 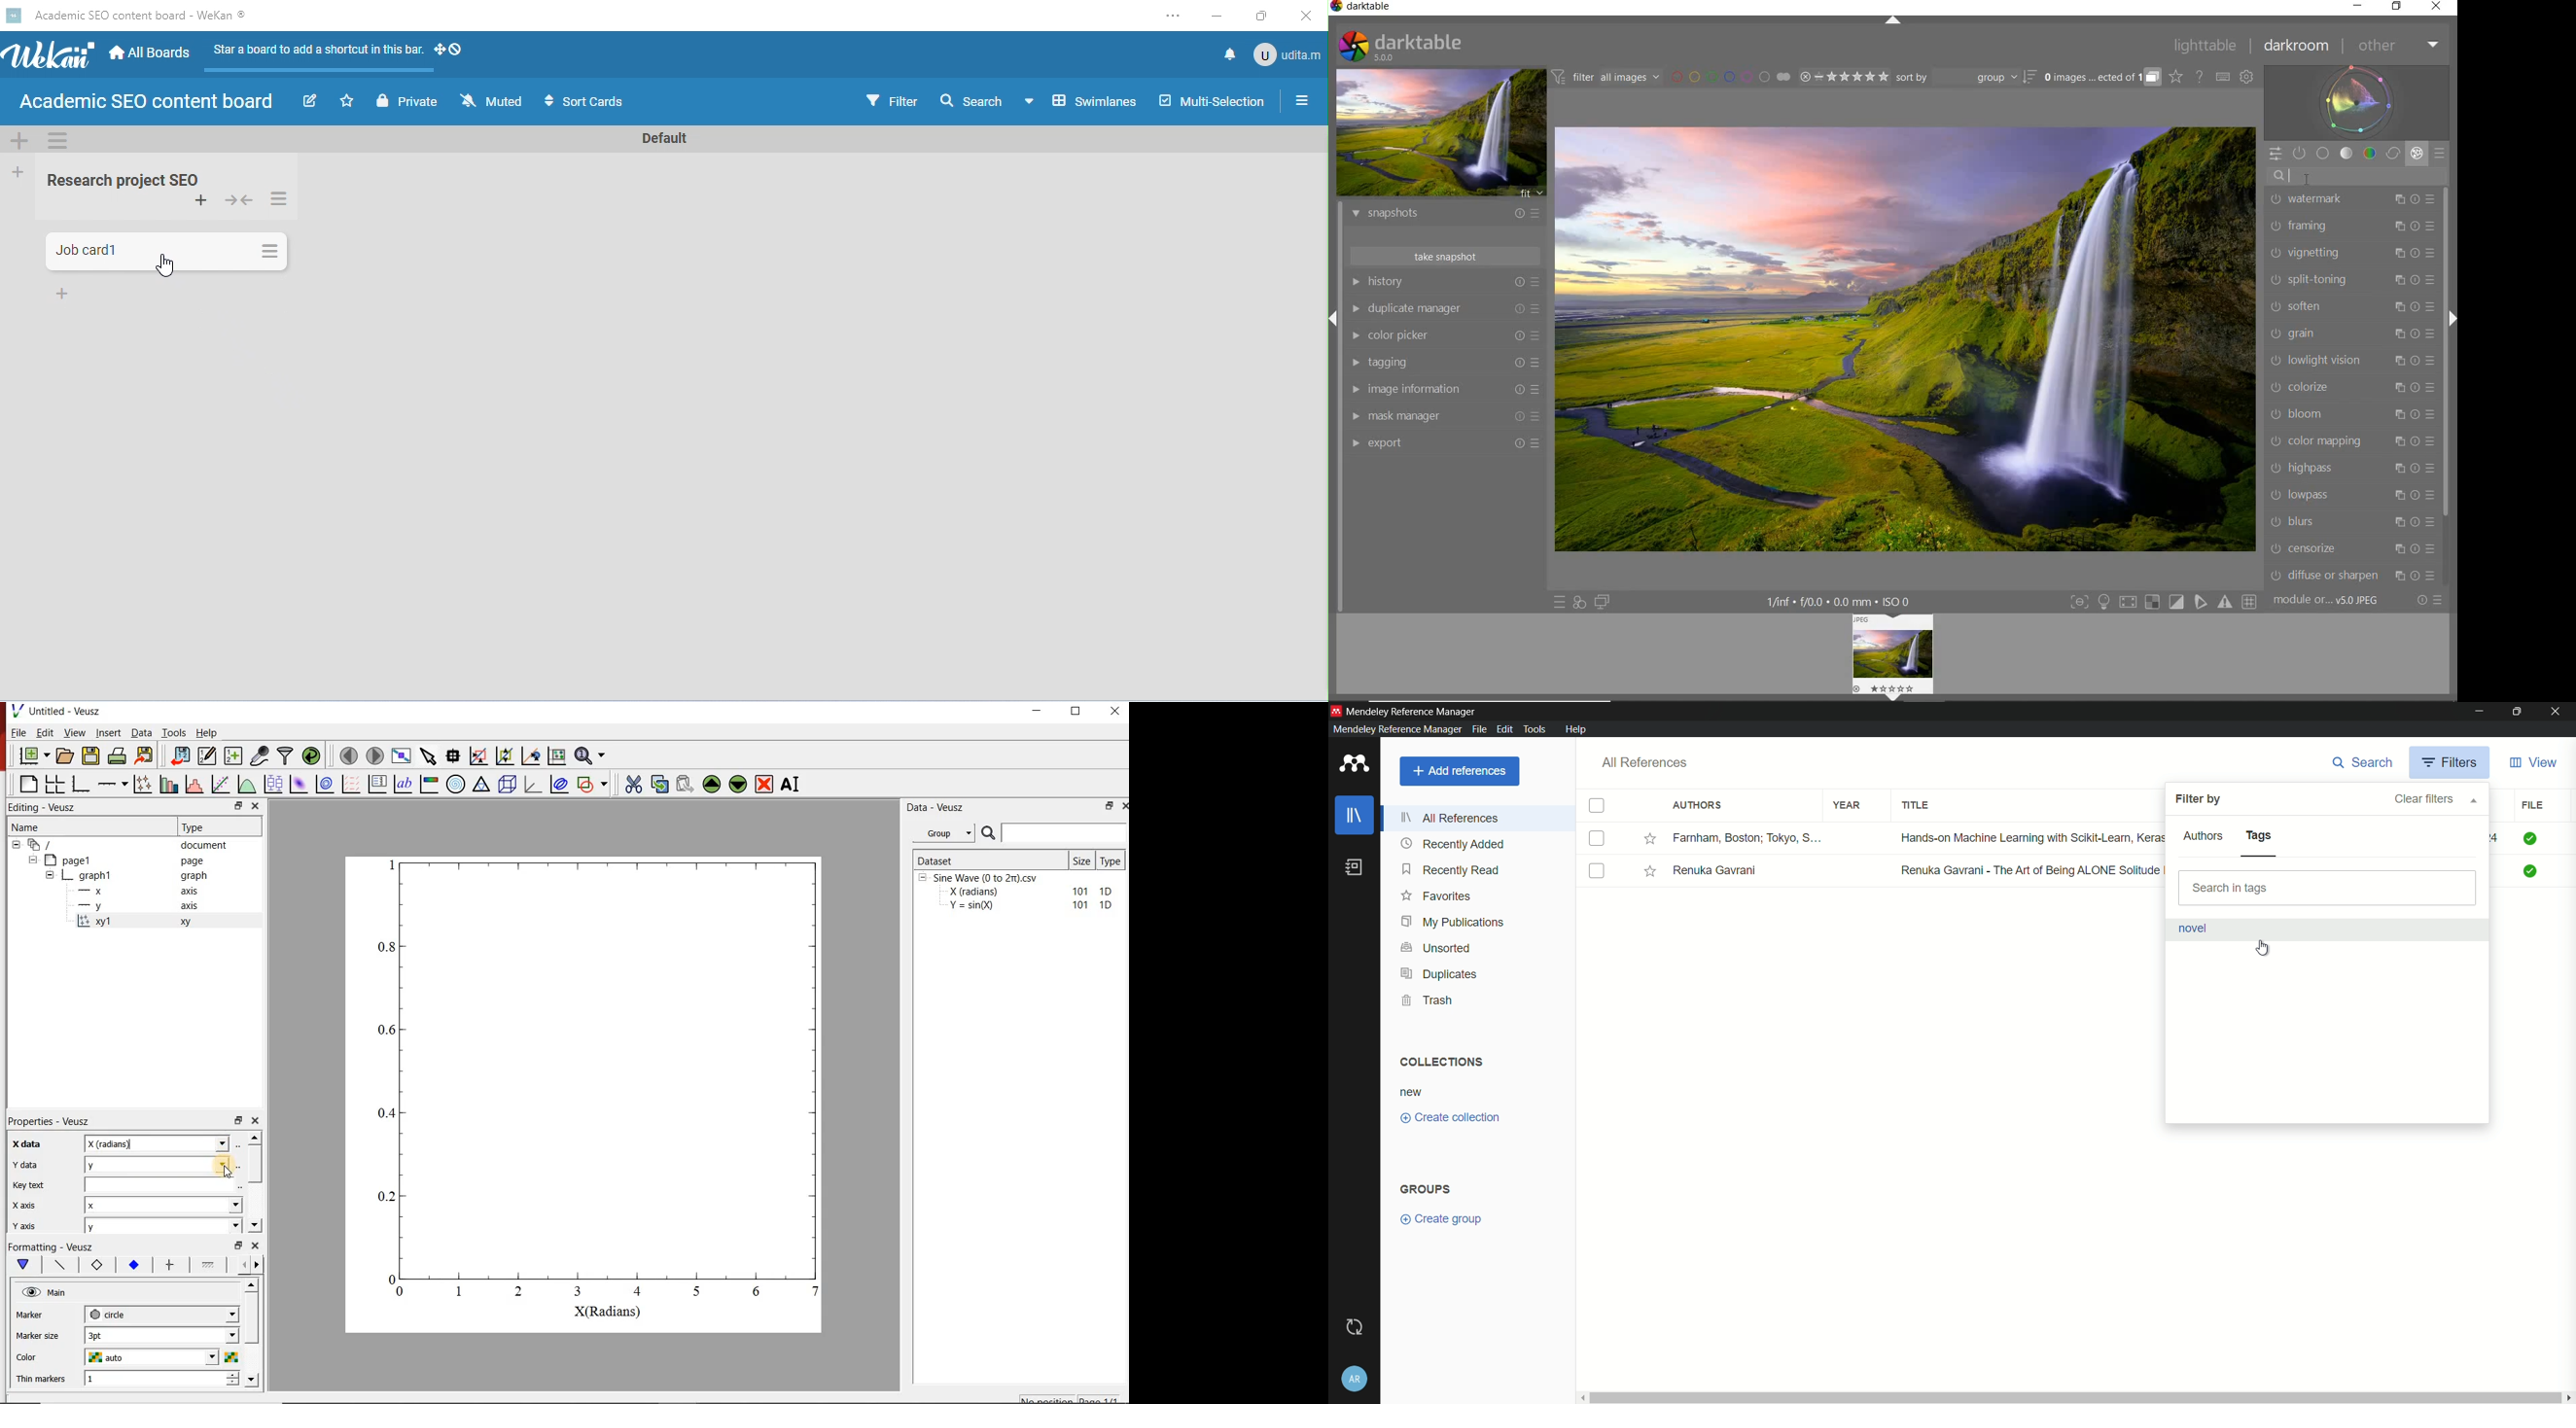 I want to click on Mode, so click(x=24, y=1223).